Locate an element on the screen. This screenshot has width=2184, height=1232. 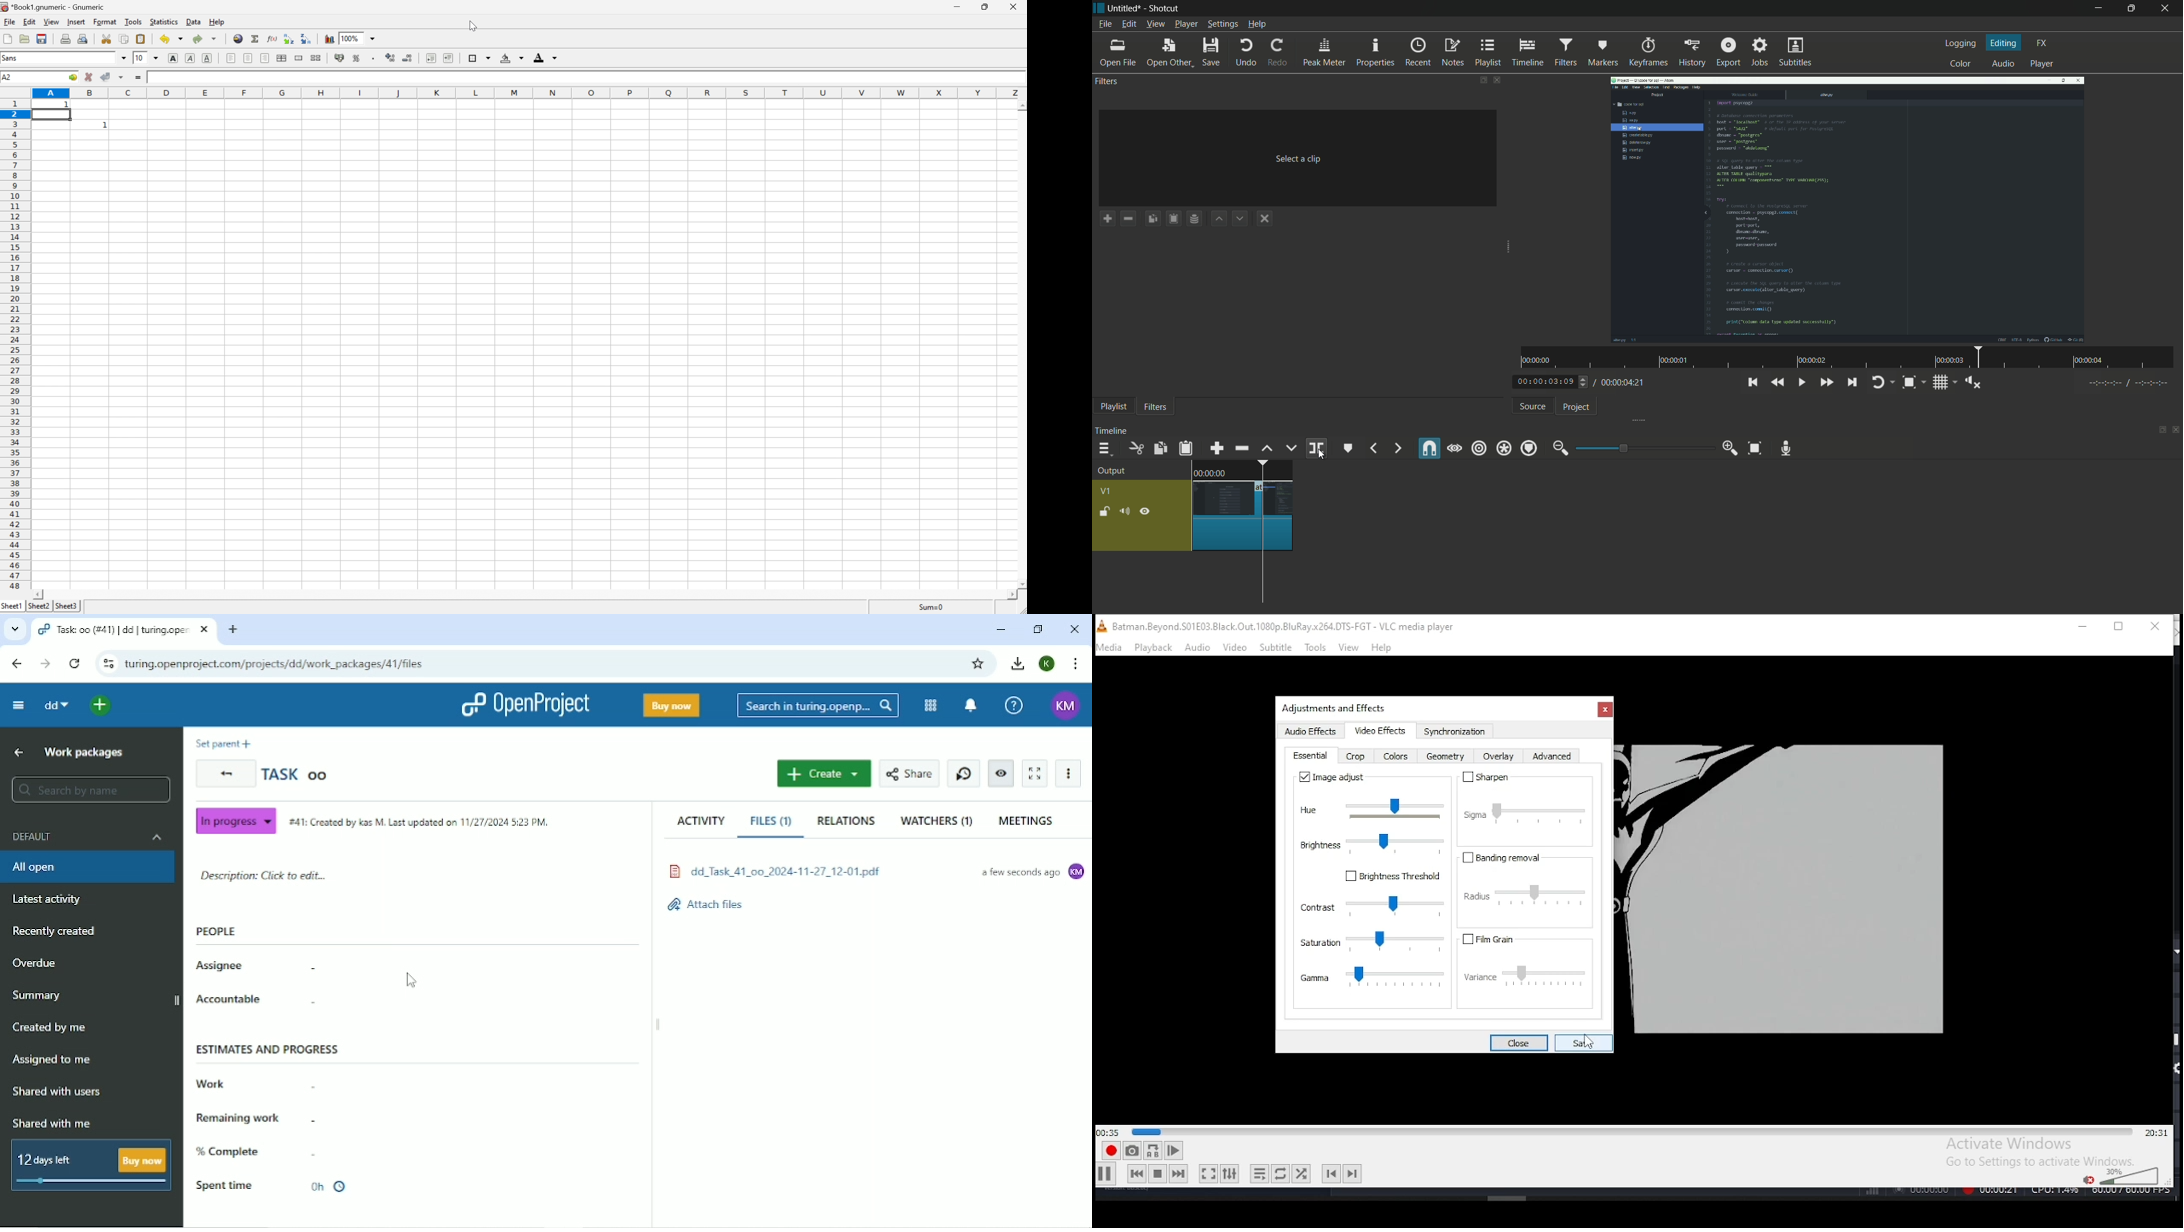
subtitles is located at coordinates (1796, 52).